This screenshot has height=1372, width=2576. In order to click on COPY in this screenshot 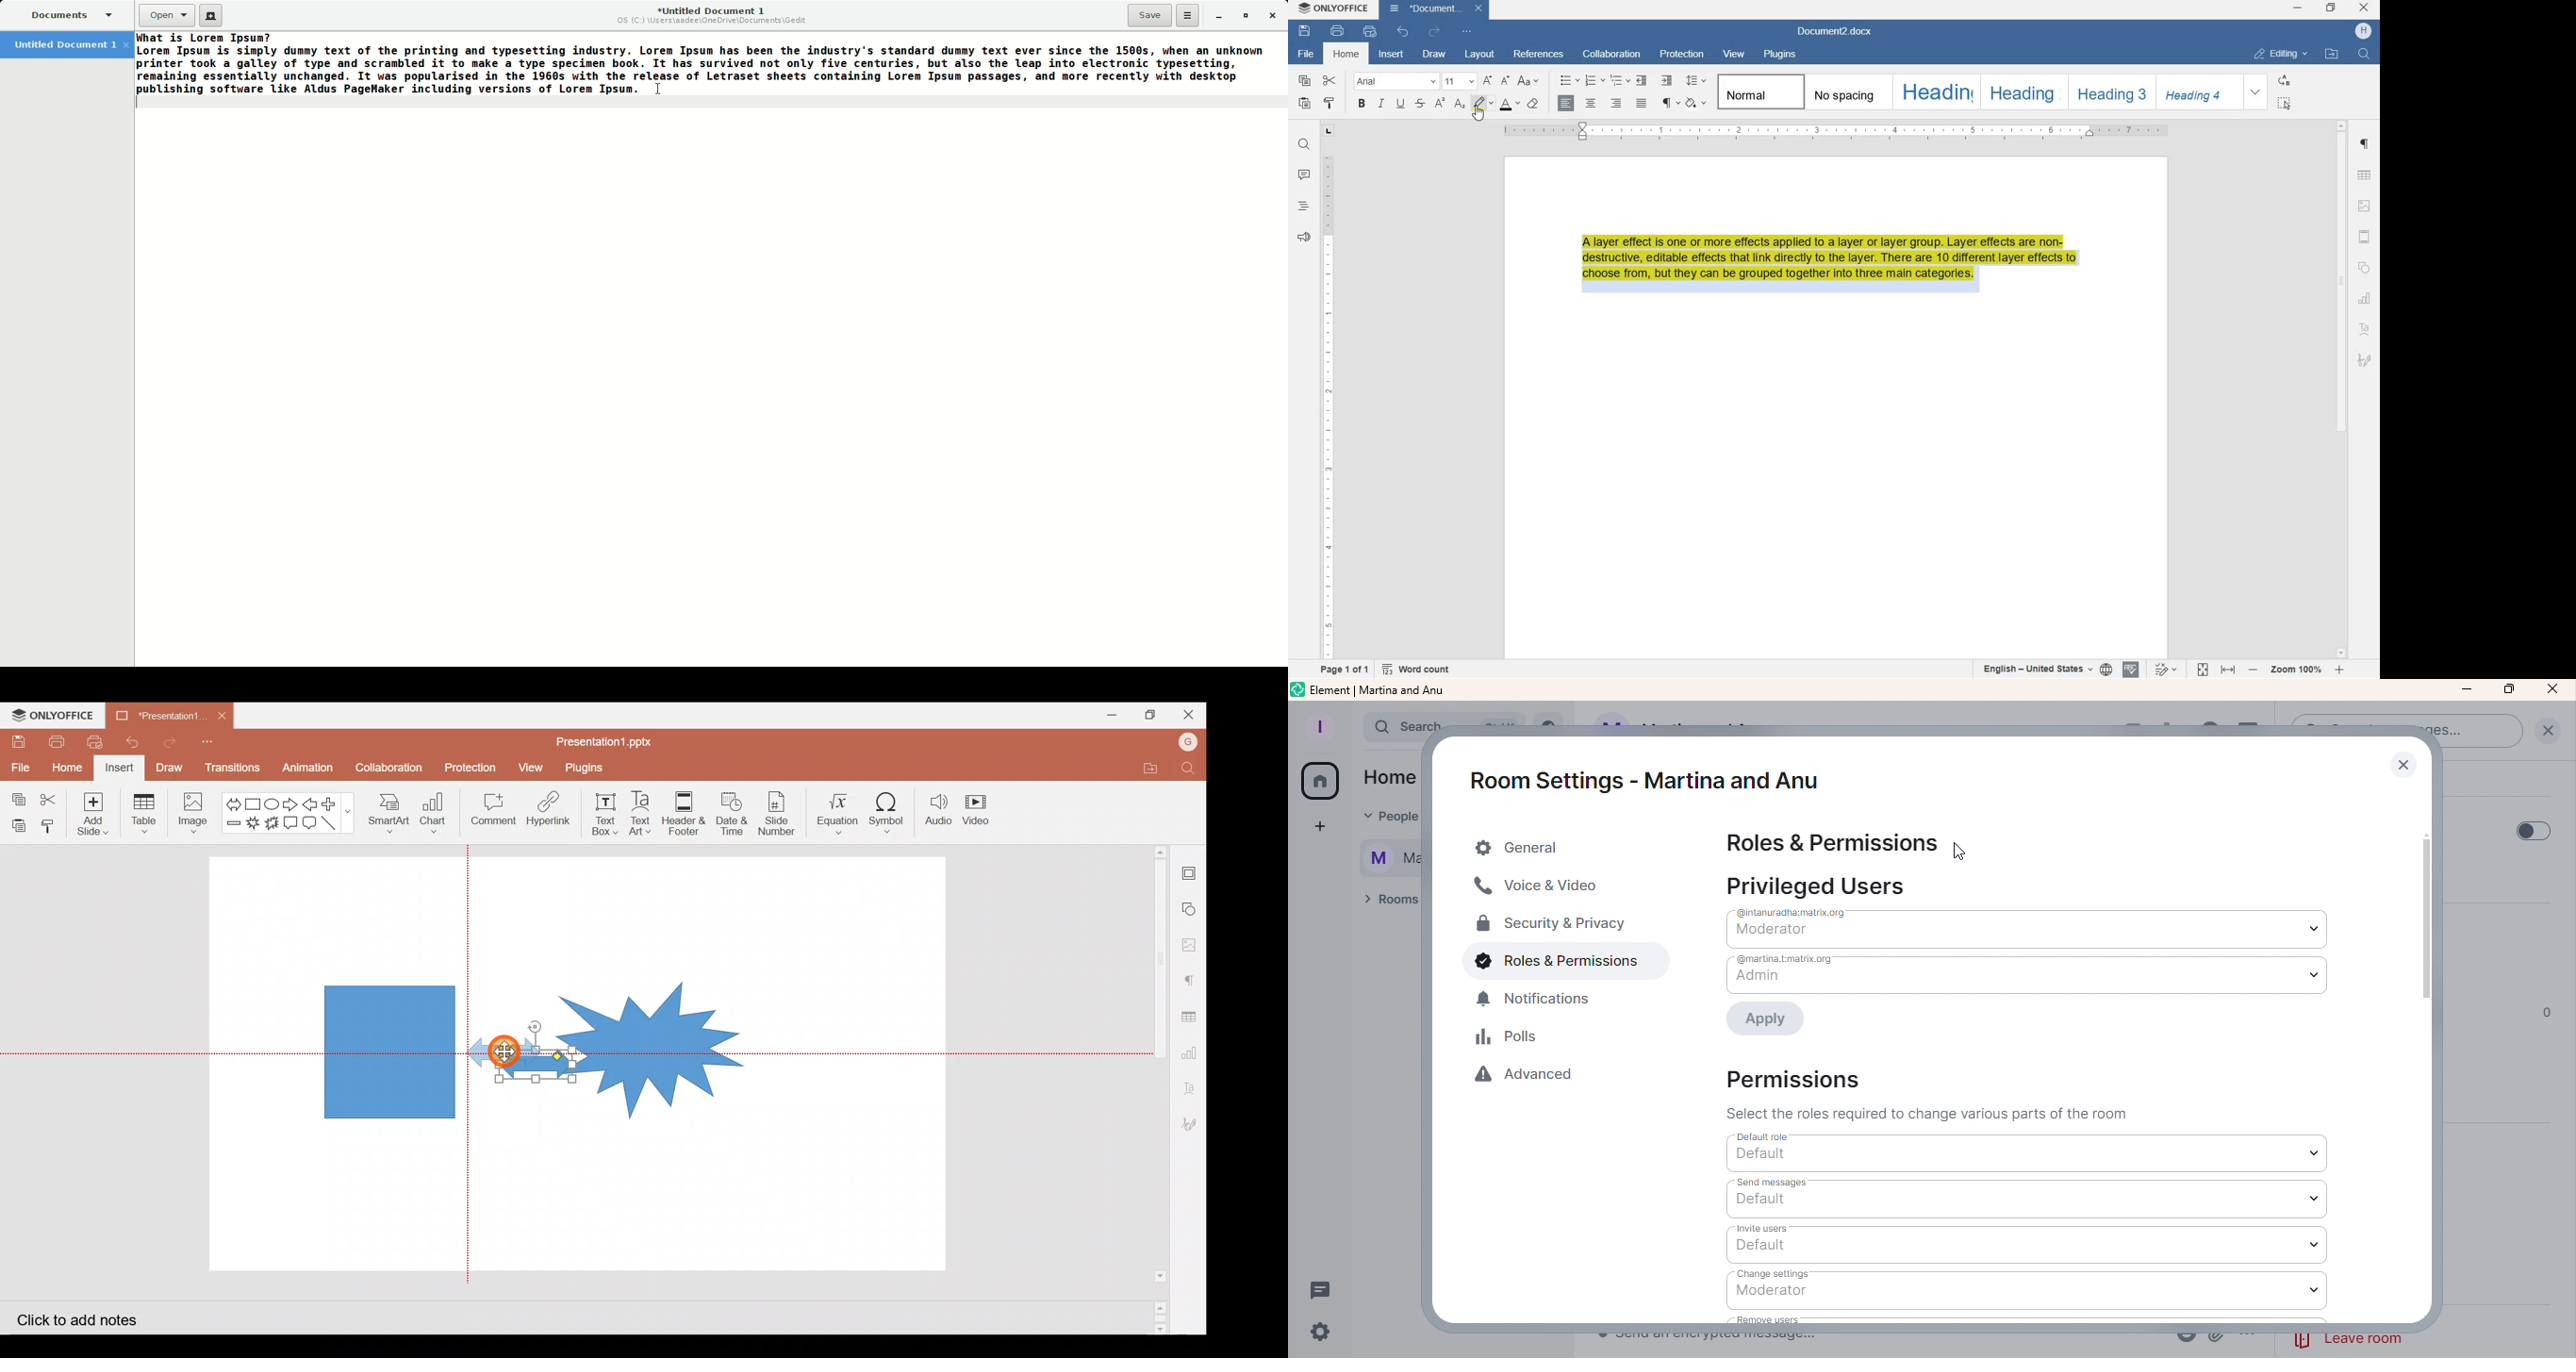, I will do `click(1304, 81)`.